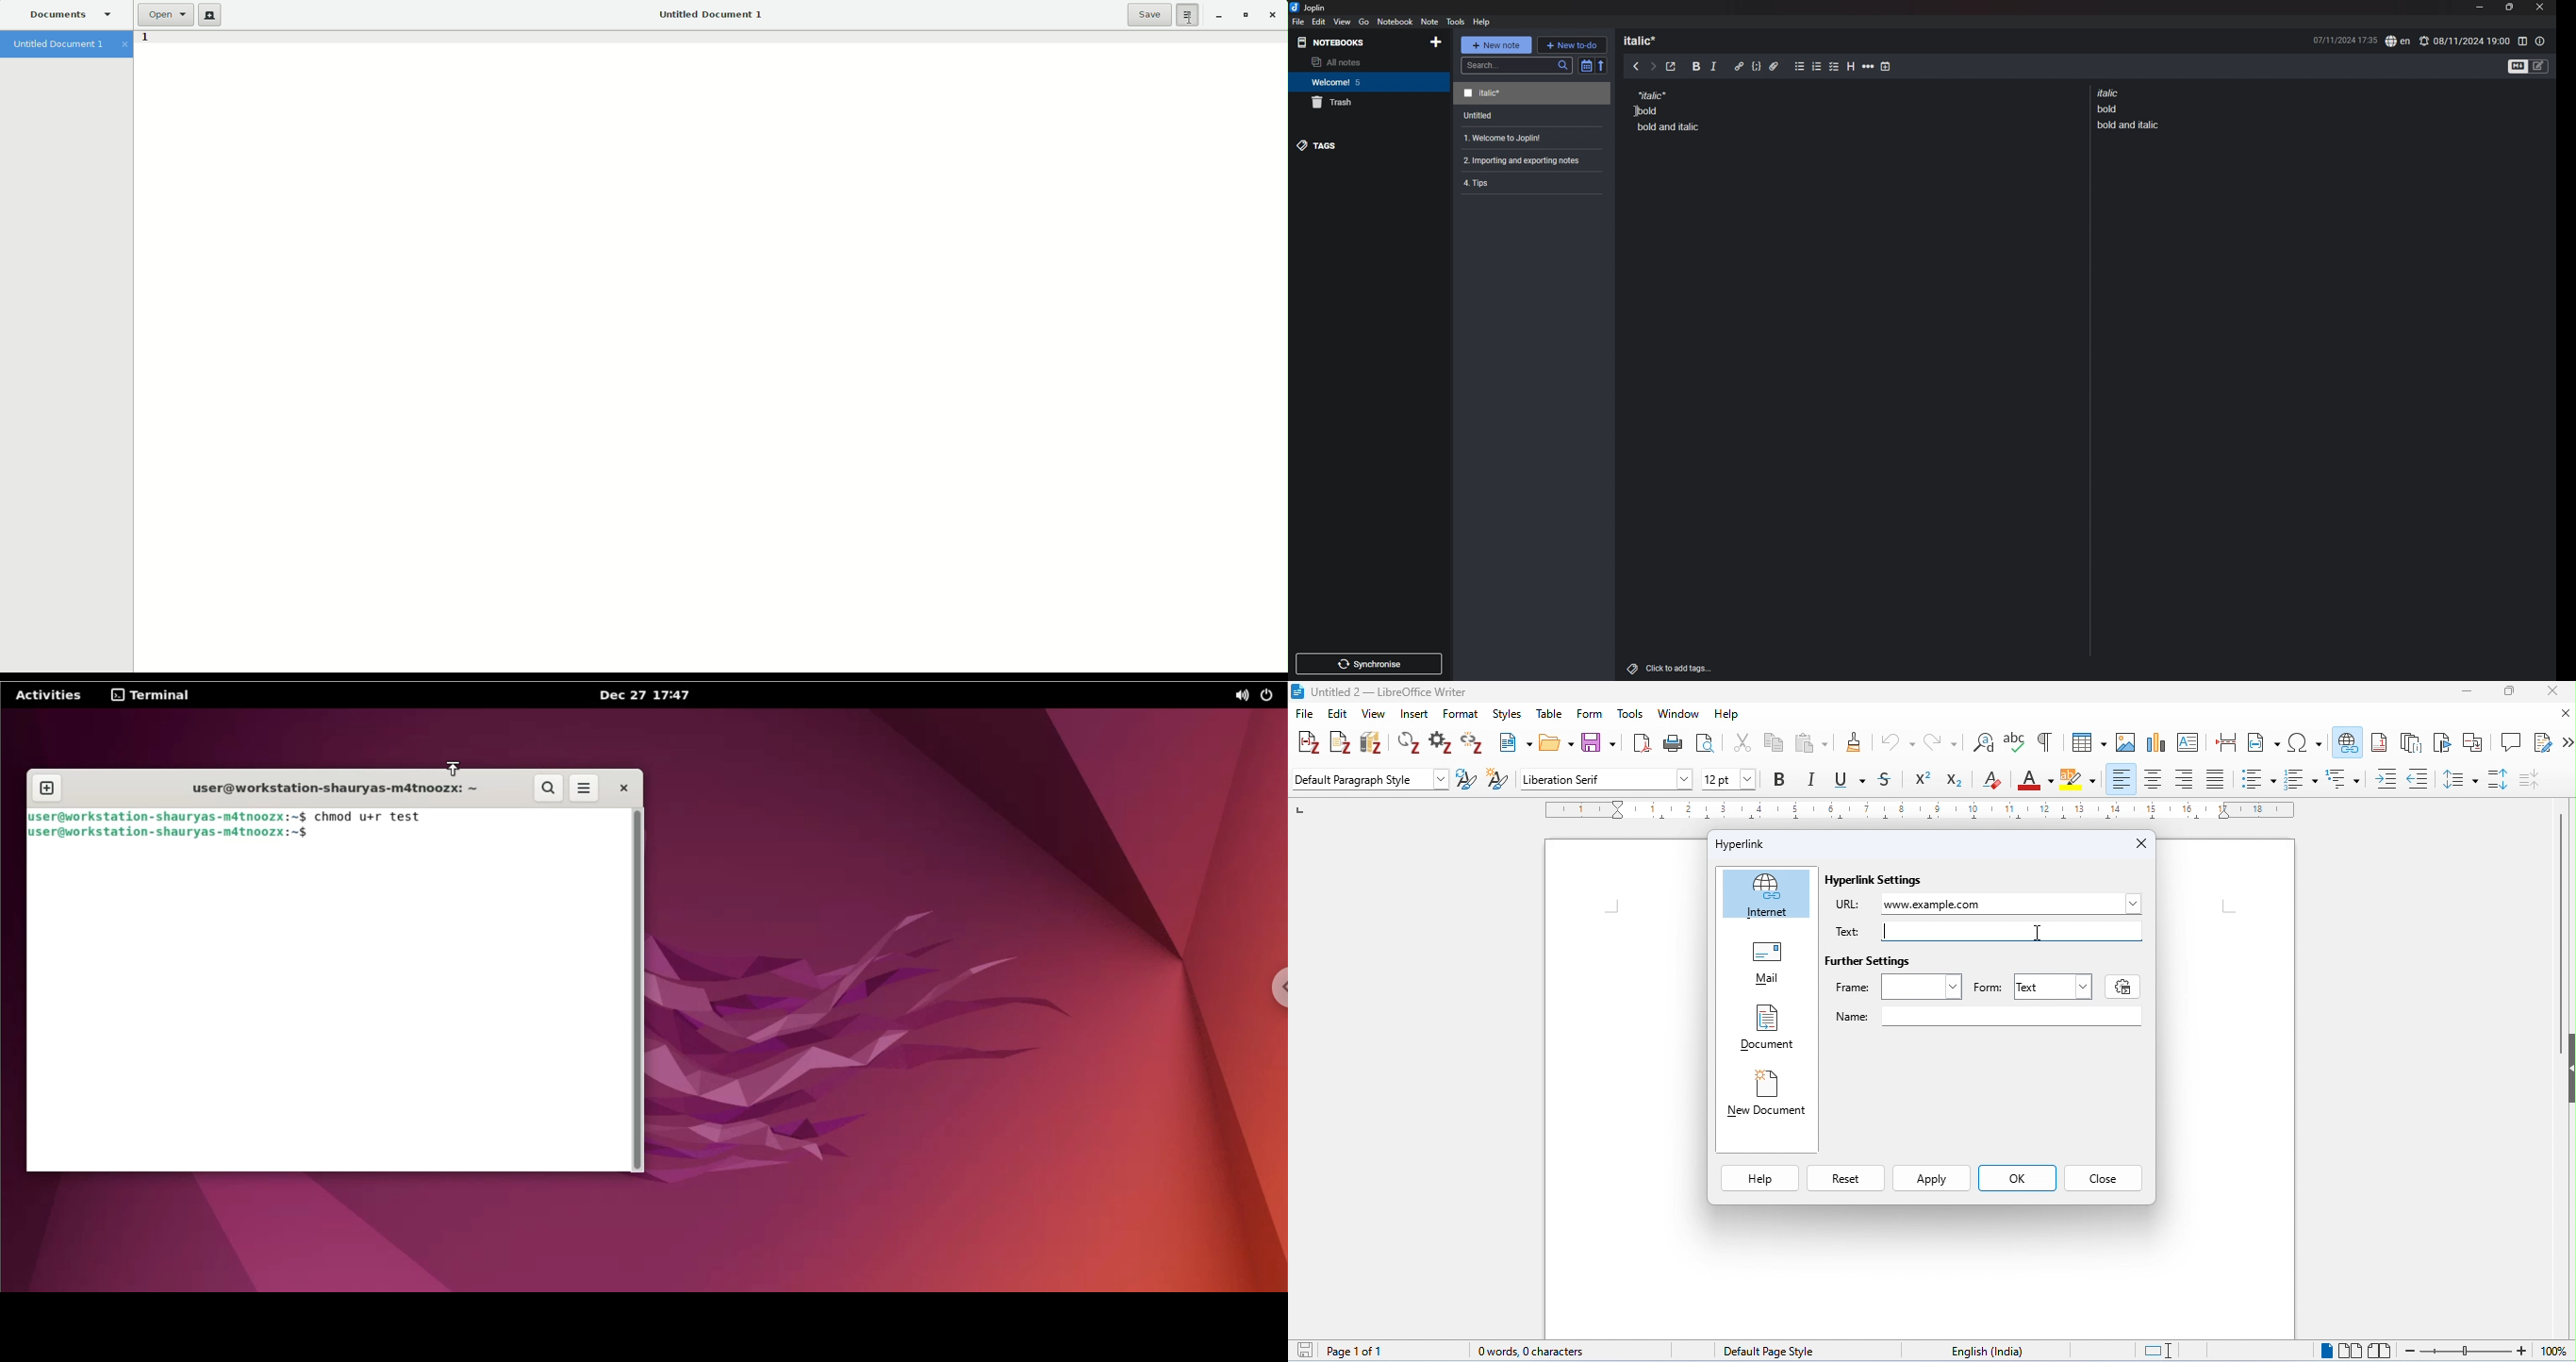 This screenshot has height=1372, width=2576. Describe the element at coordinates (1369, 778) in the screenshot. I see `default paragraph style` at that location.